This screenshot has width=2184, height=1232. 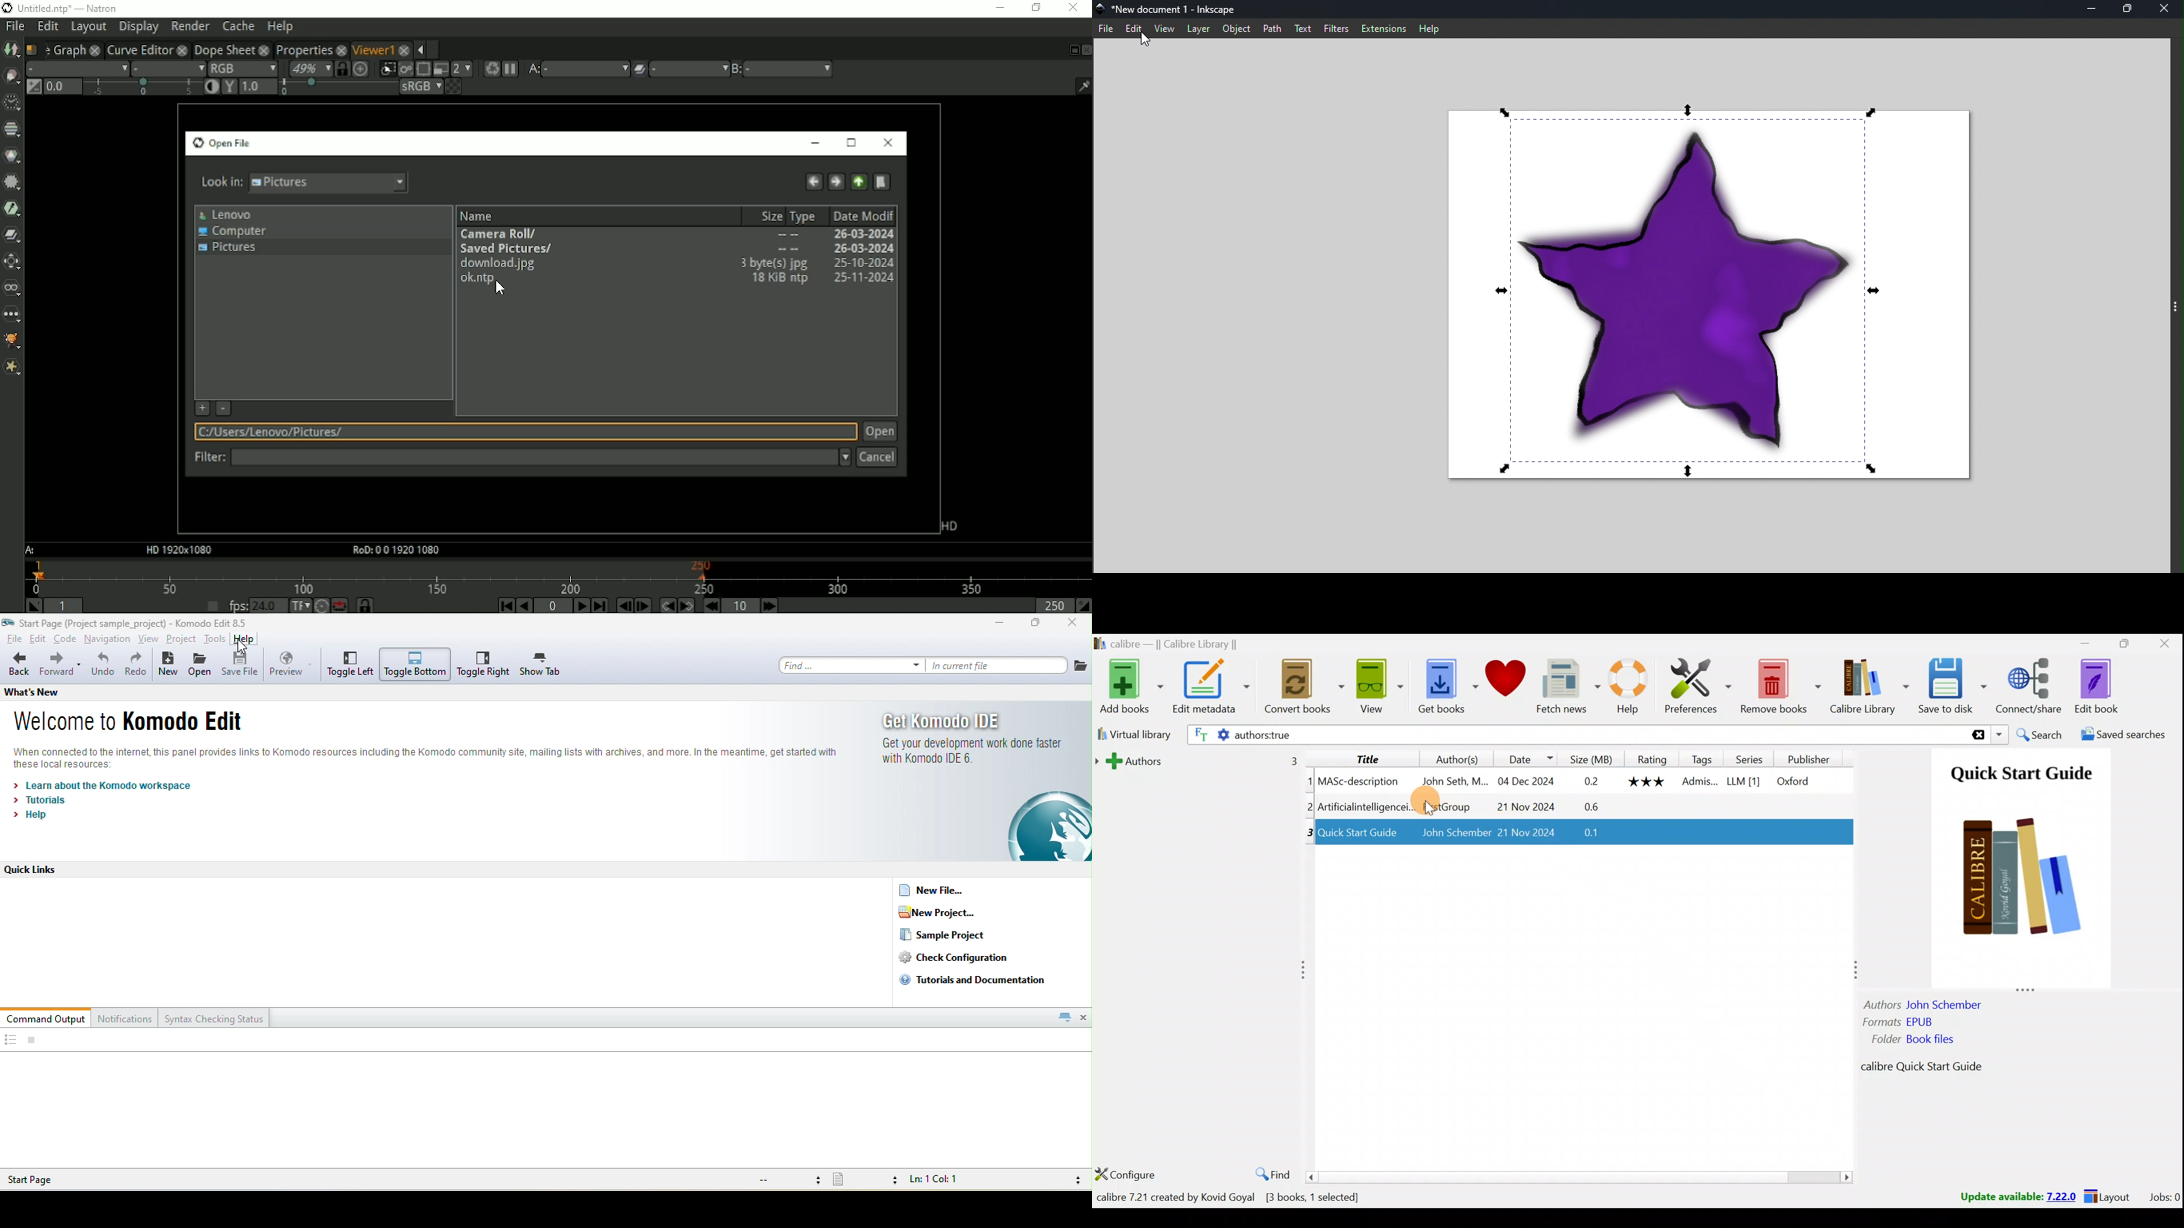 I want to click on save file, so click(x=242, y=665).